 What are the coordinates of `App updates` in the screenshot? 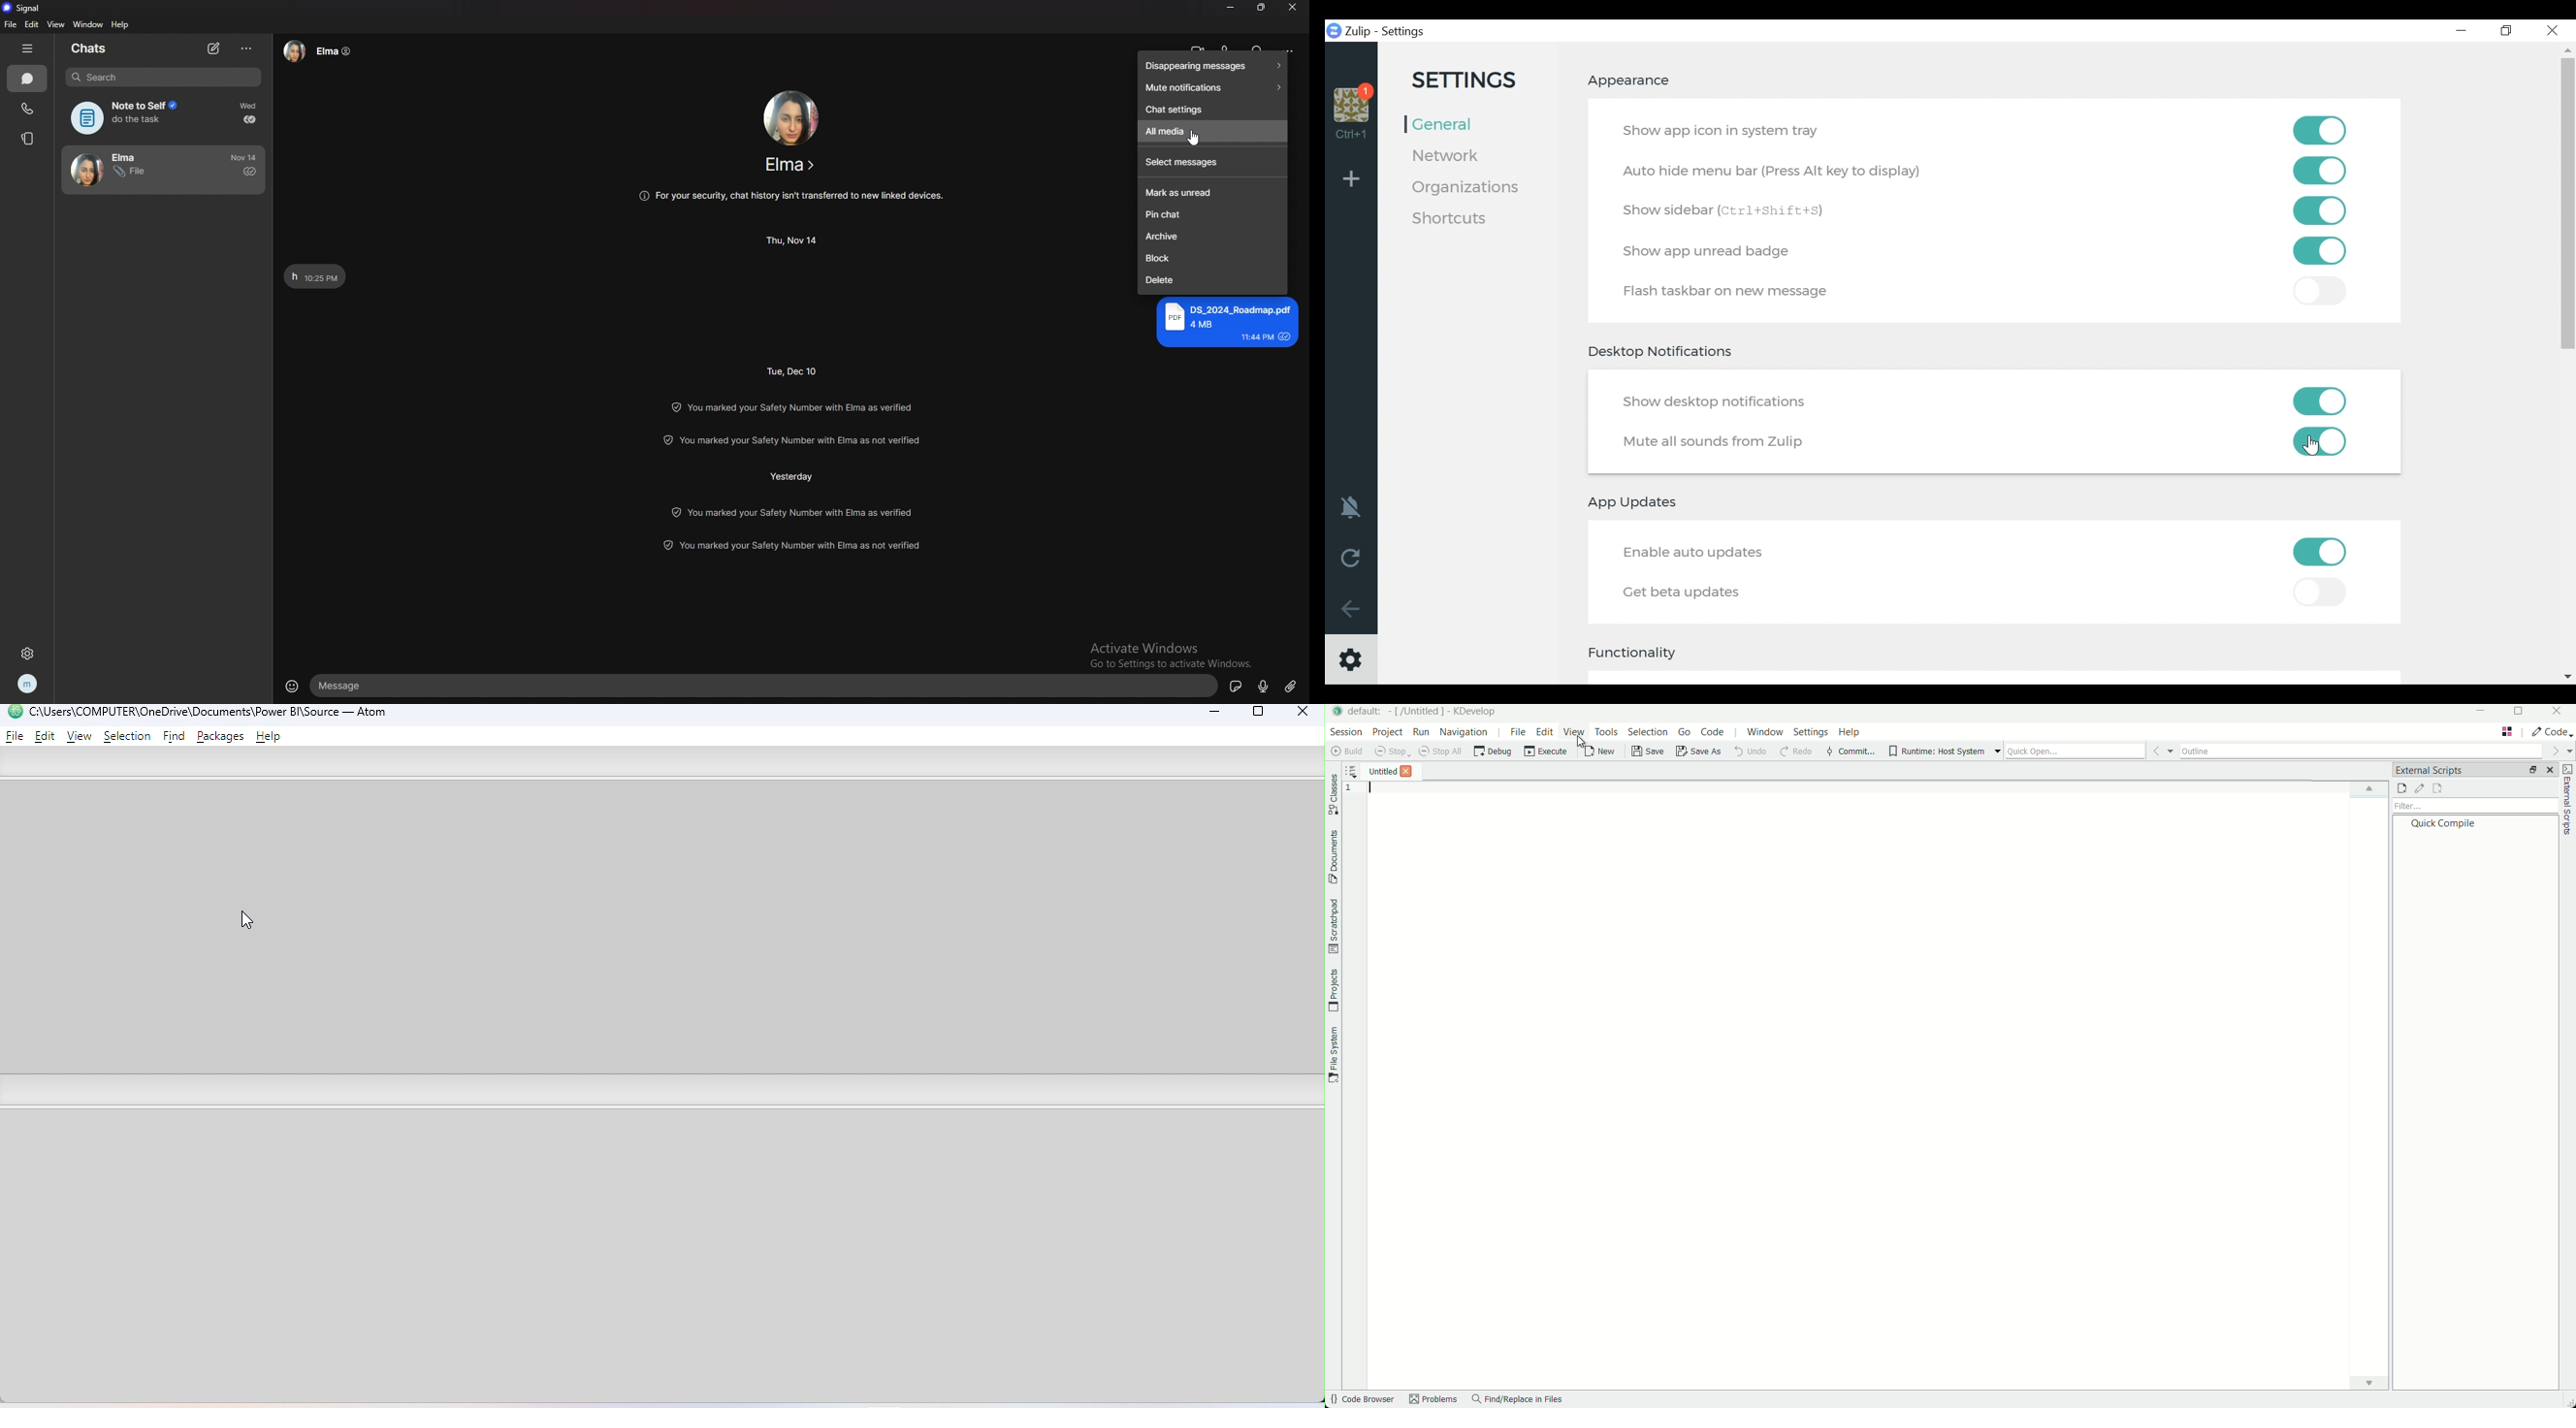 It's located at (1636, 502).